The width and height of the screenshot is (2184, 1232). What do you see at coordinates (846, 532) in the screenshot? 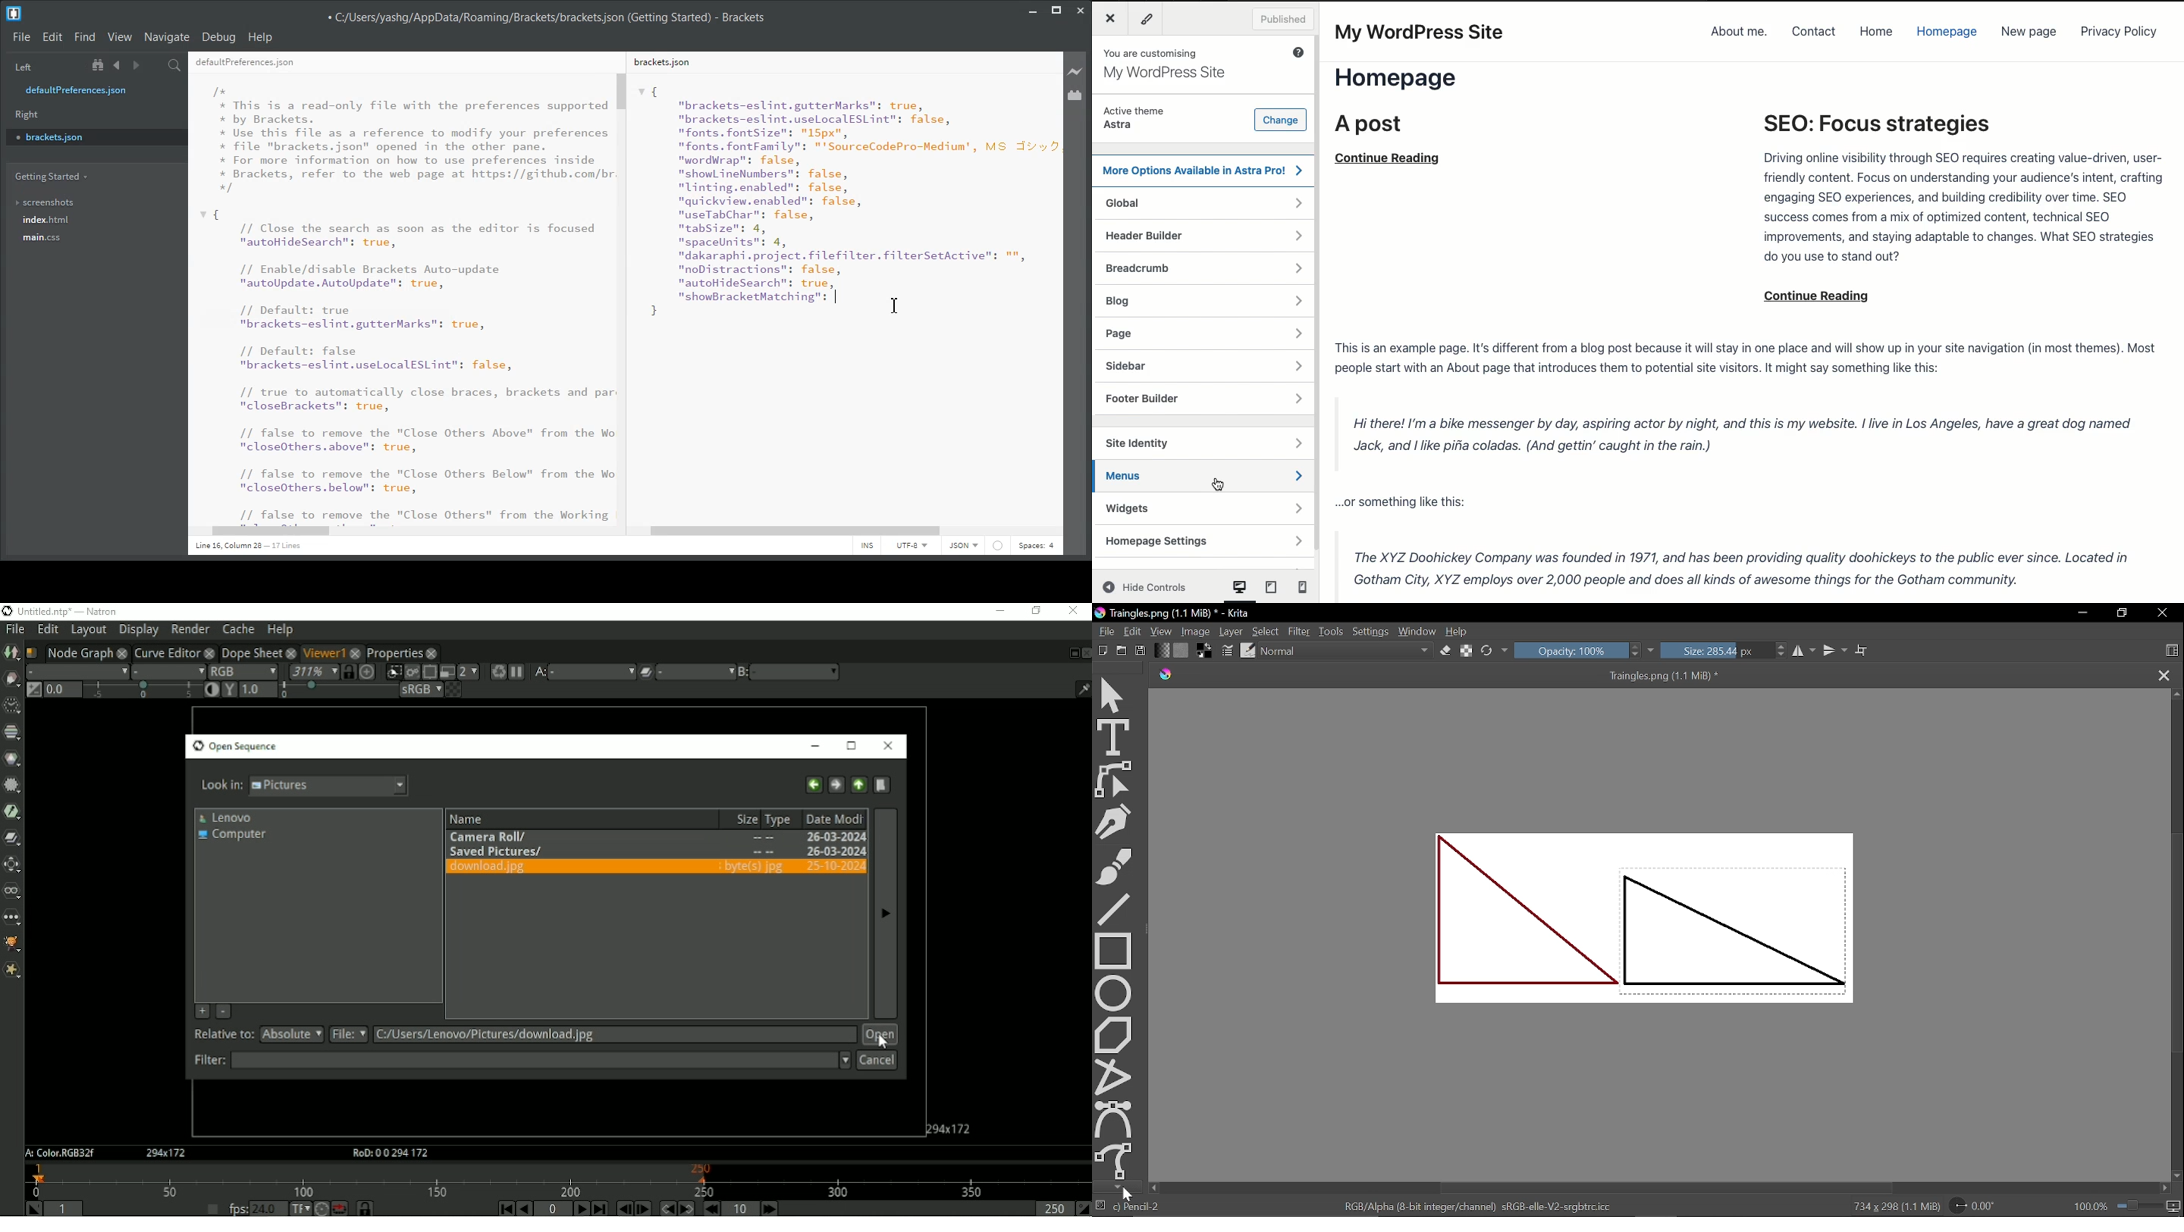
I see `Horizontal Scroll Bar` at bounding box center [846, 532].